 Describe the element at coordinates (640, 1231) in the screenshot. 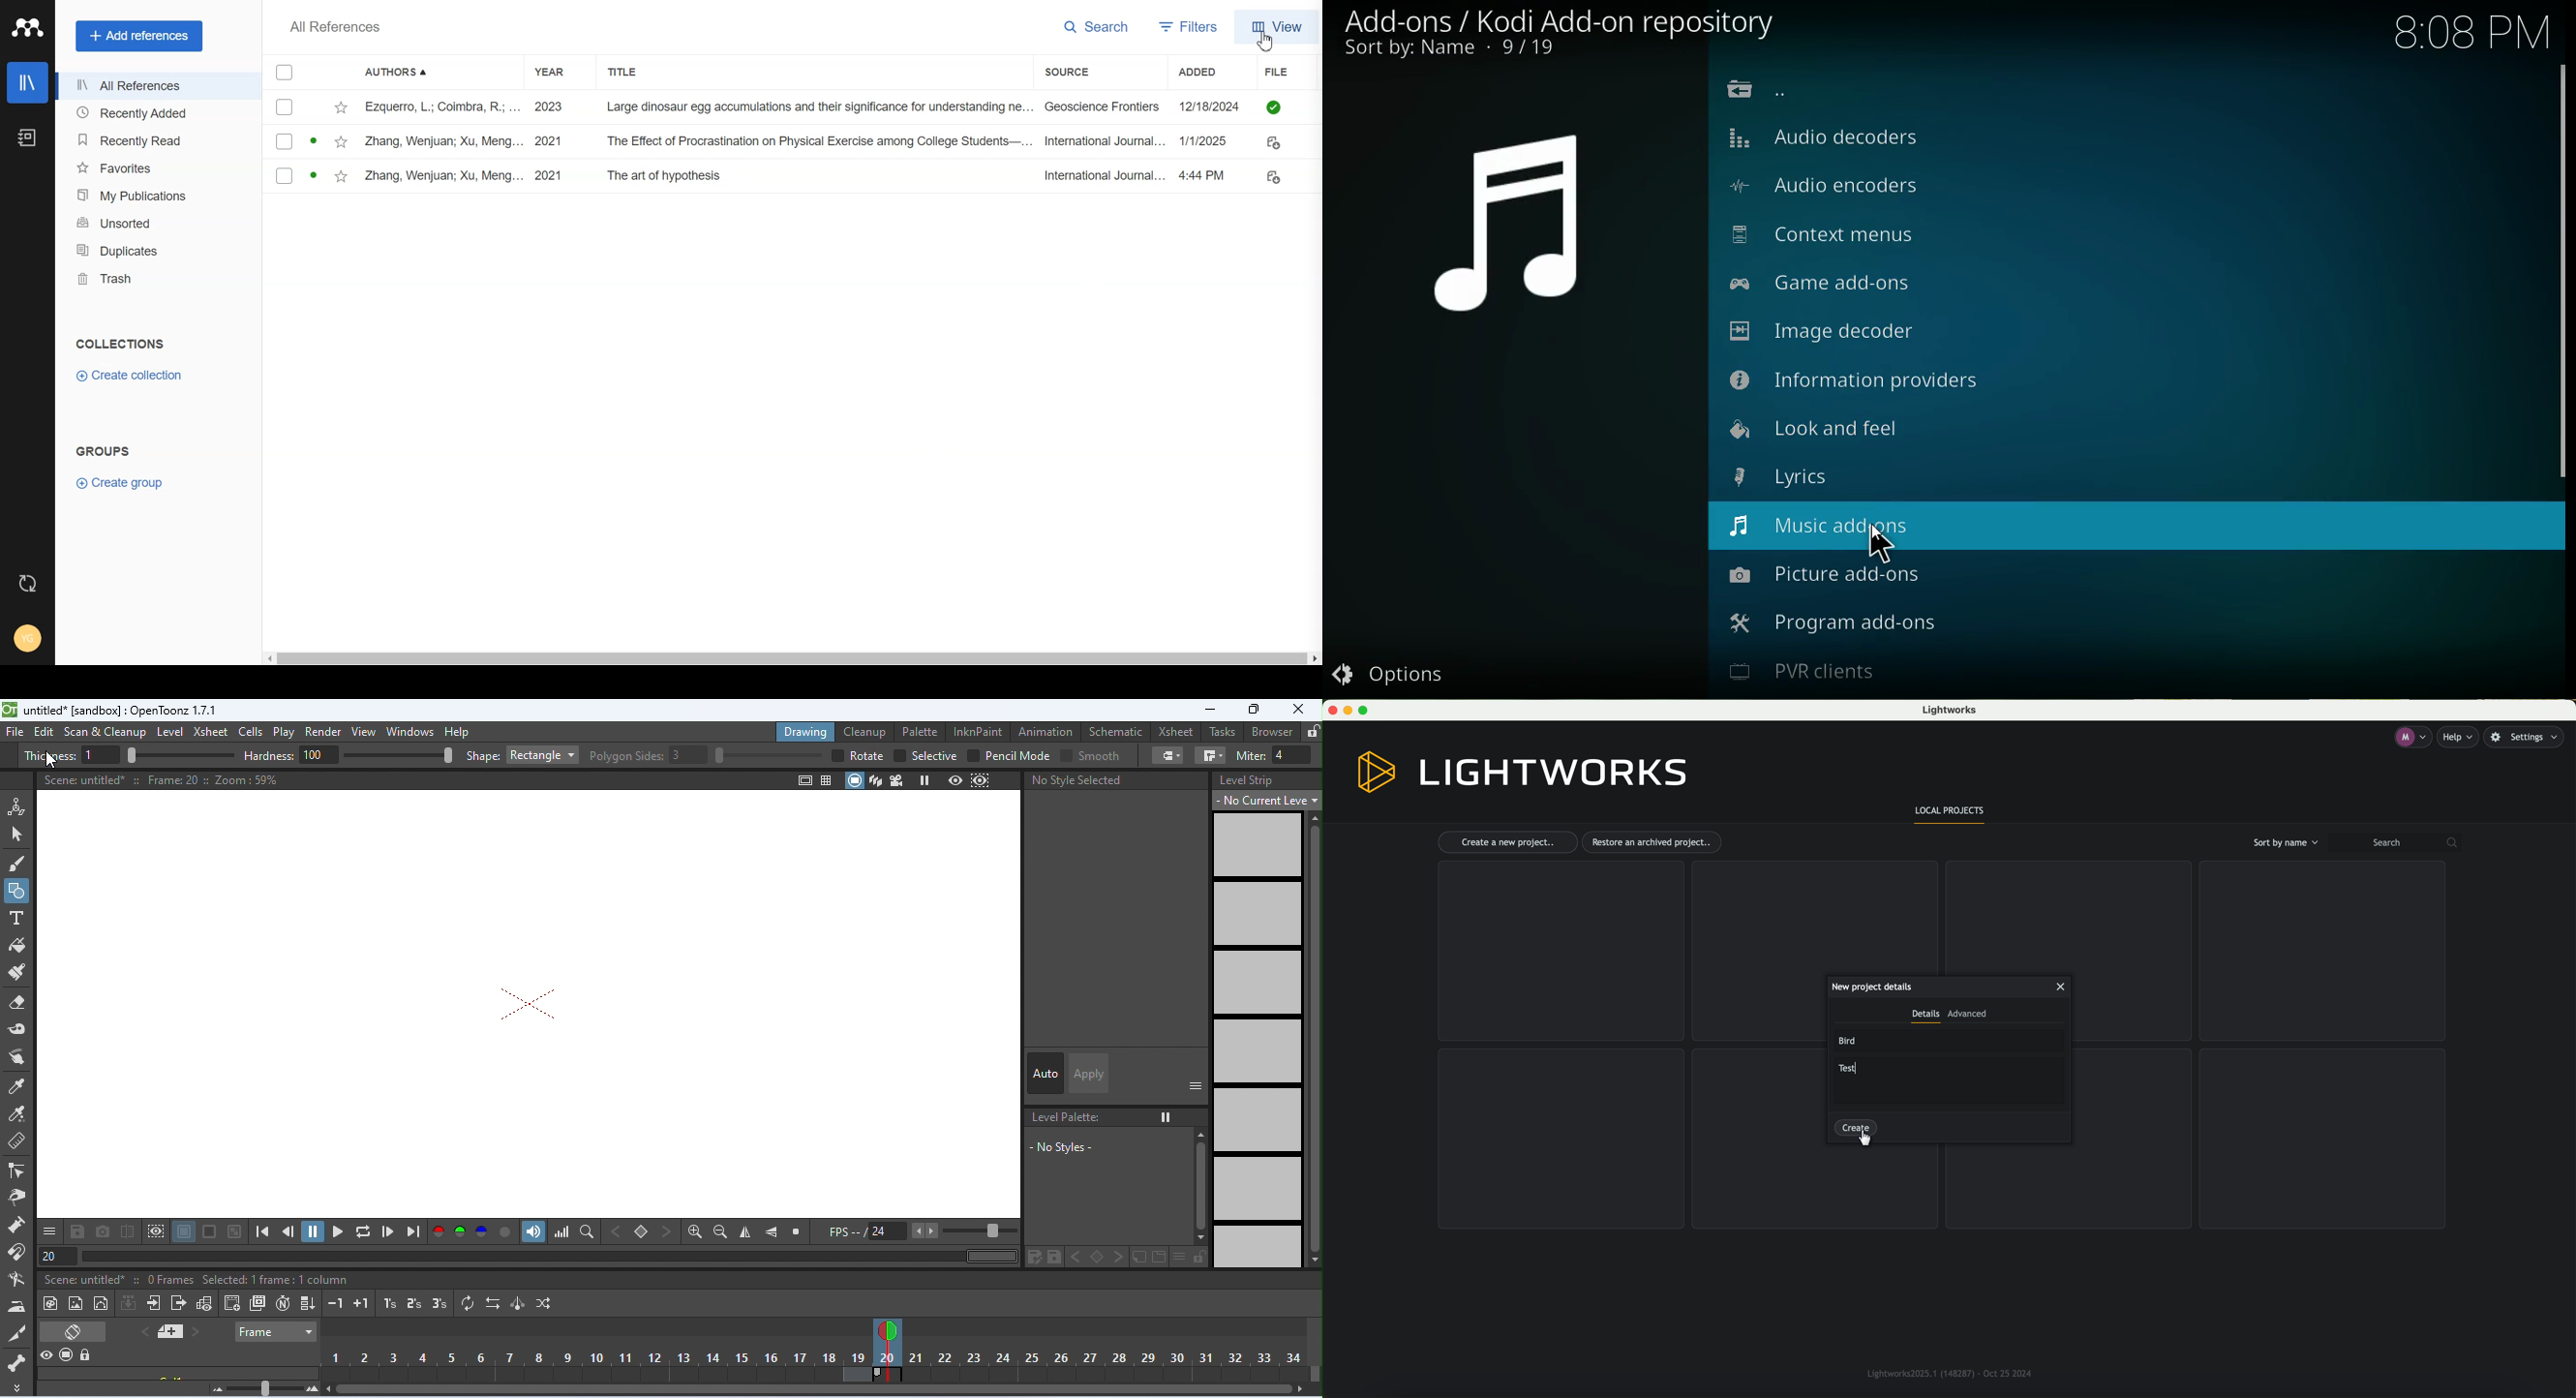

I see `set key` at that location.